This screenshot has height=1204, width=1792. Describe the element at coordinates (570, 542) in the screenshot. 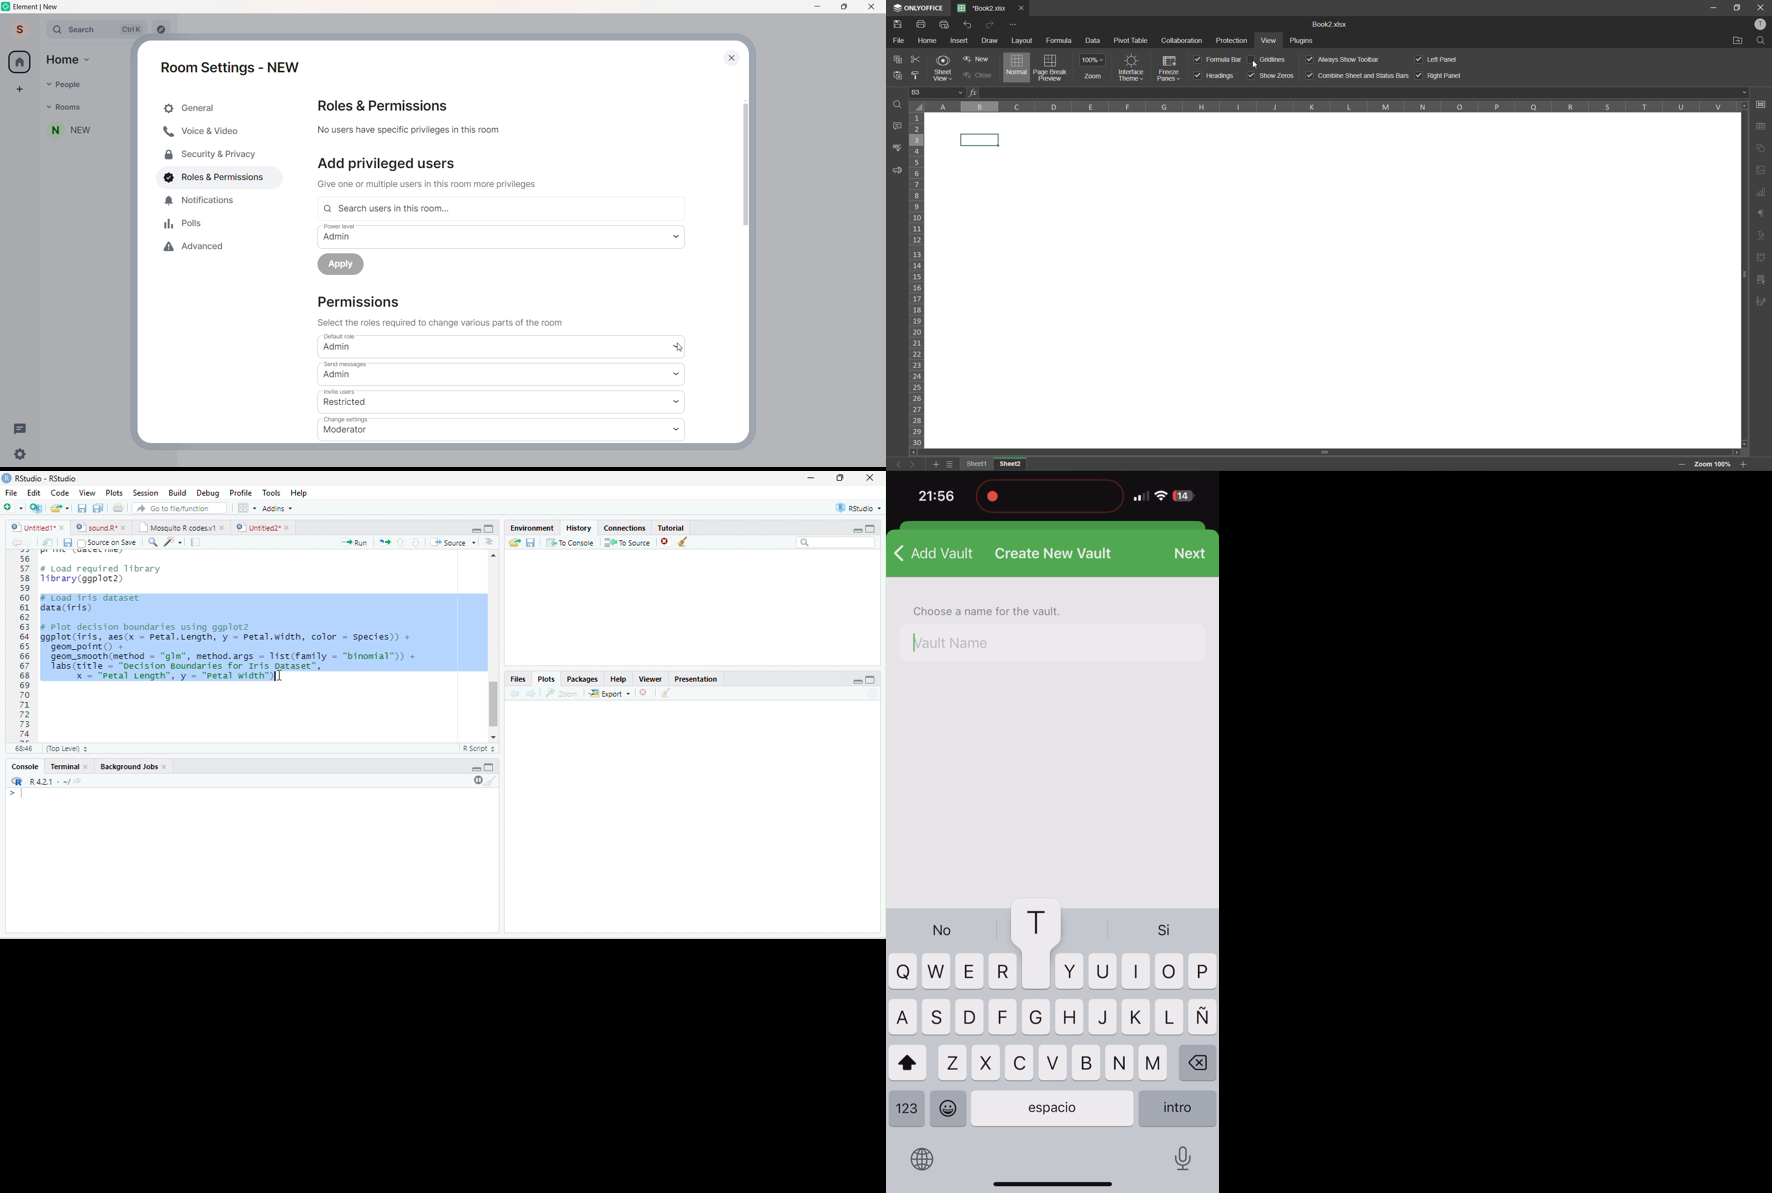

I see `To console` at that location.